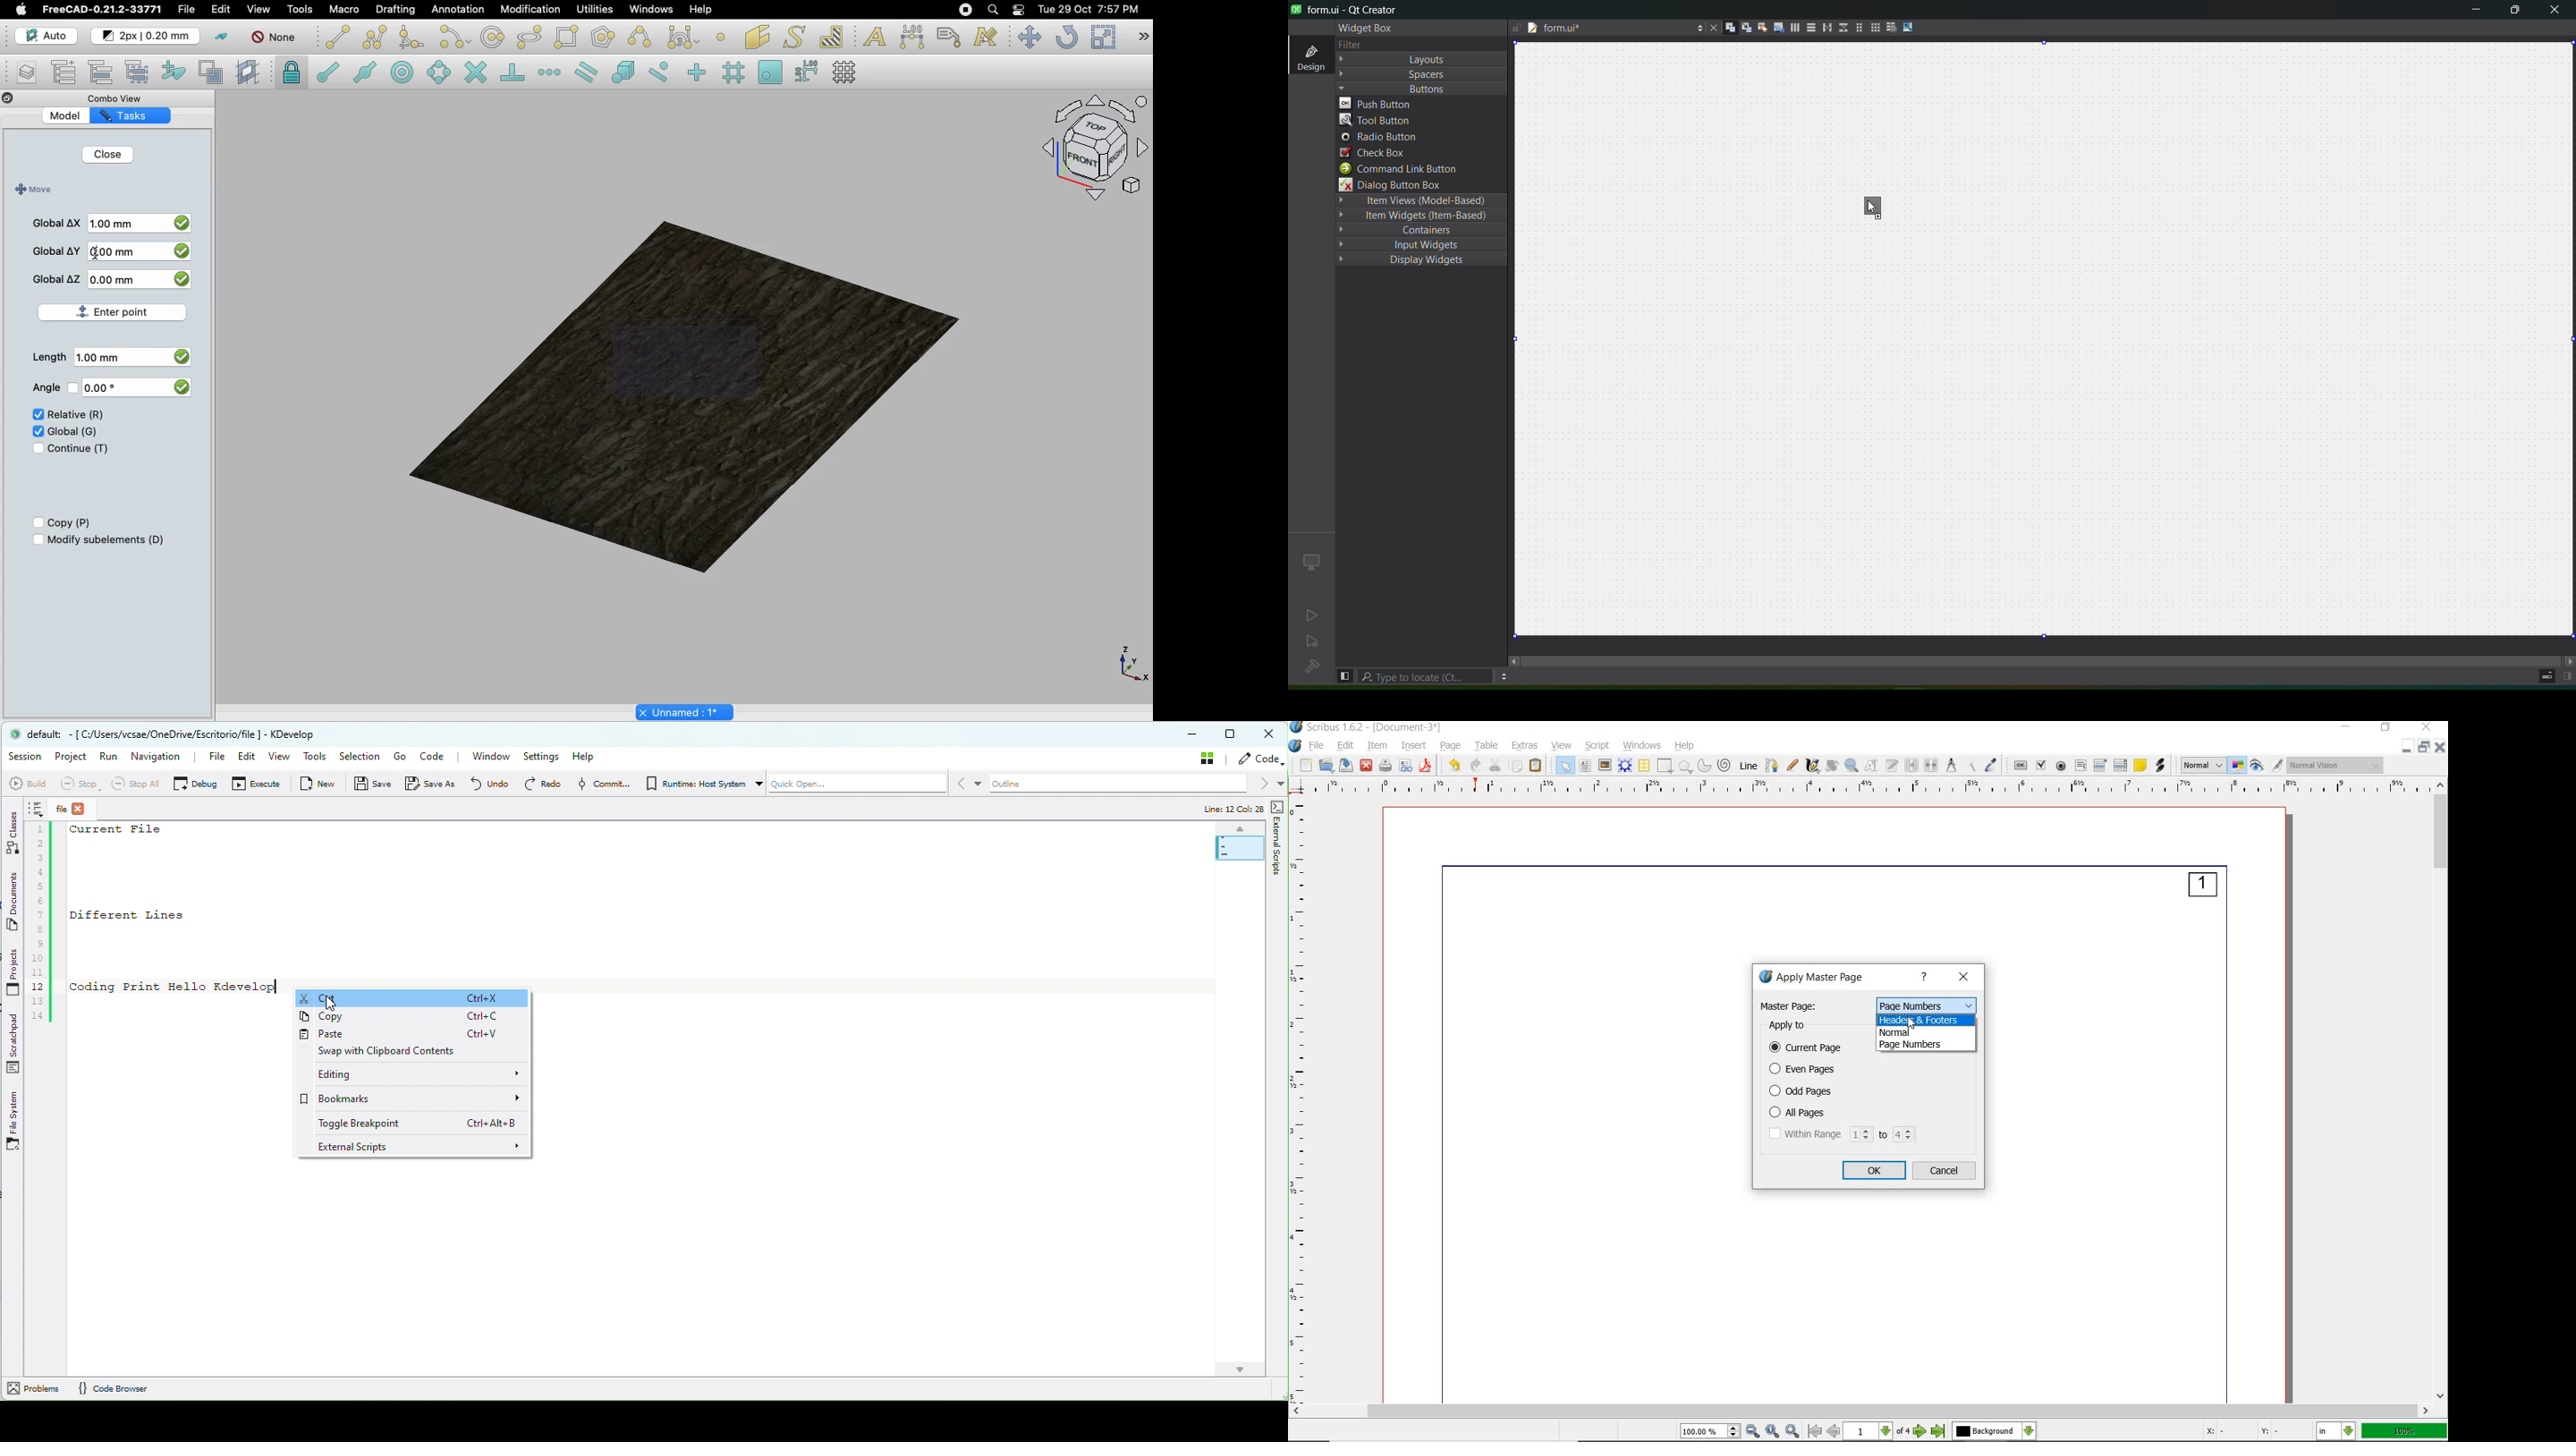 The width and height of the screenshot is (2576, 1456). What do you see at coordinates (57, 251) in the screenshot?
I see `Global Y` at bounding box center [57, 251].